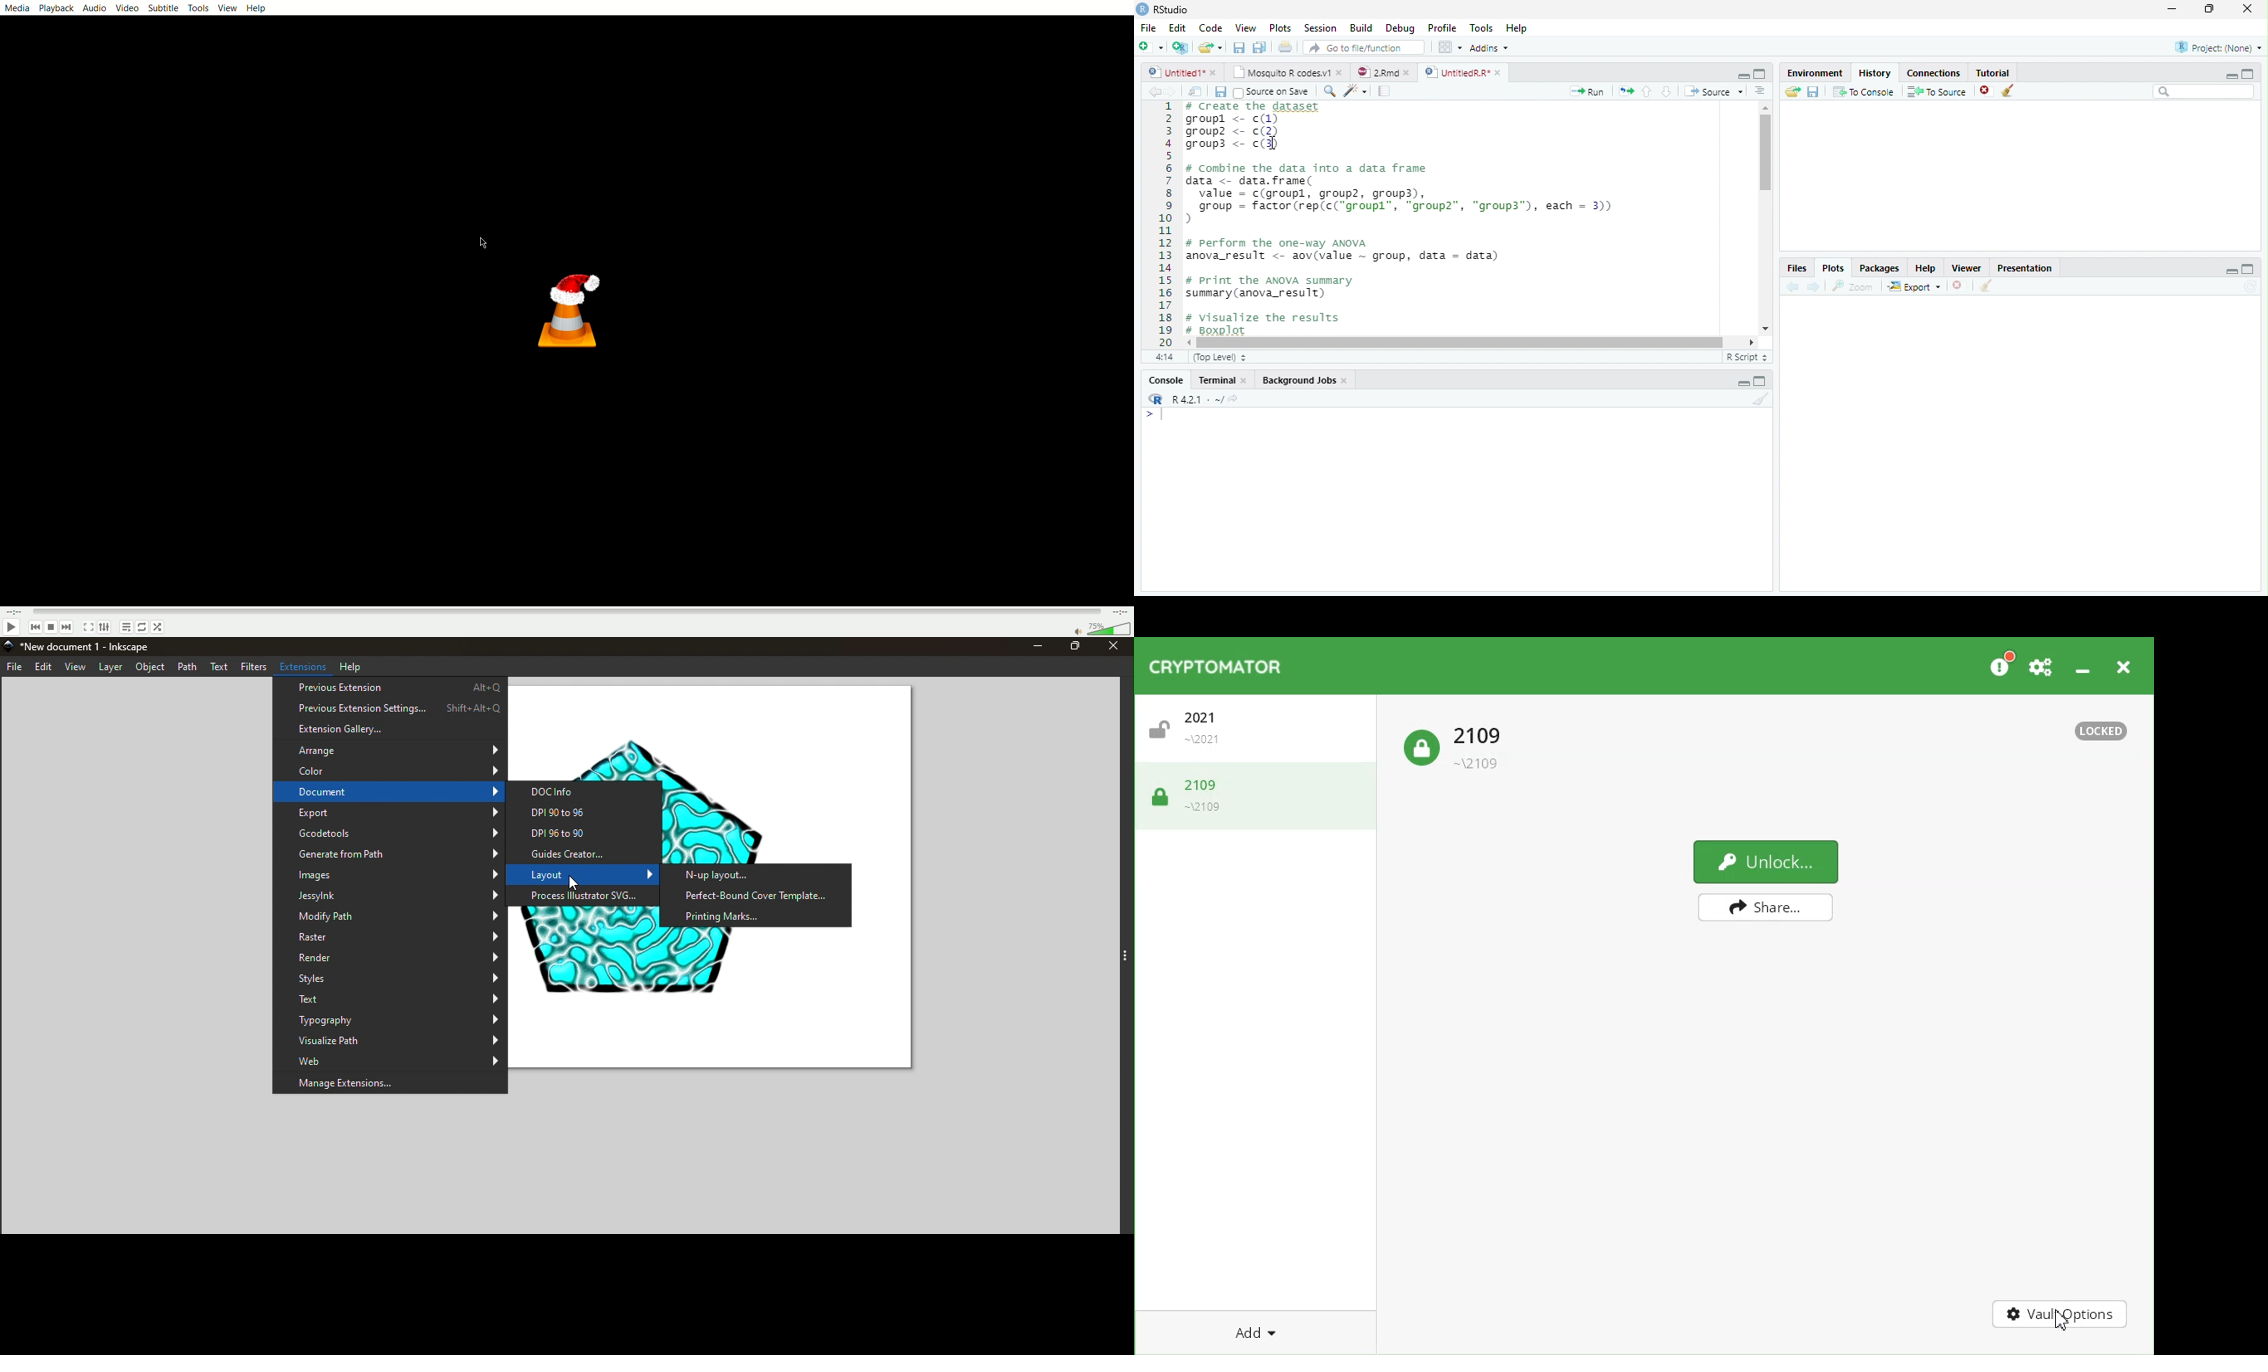 This screenshot has width=2268, height=1372. I want to click on view, so click(227, 9).